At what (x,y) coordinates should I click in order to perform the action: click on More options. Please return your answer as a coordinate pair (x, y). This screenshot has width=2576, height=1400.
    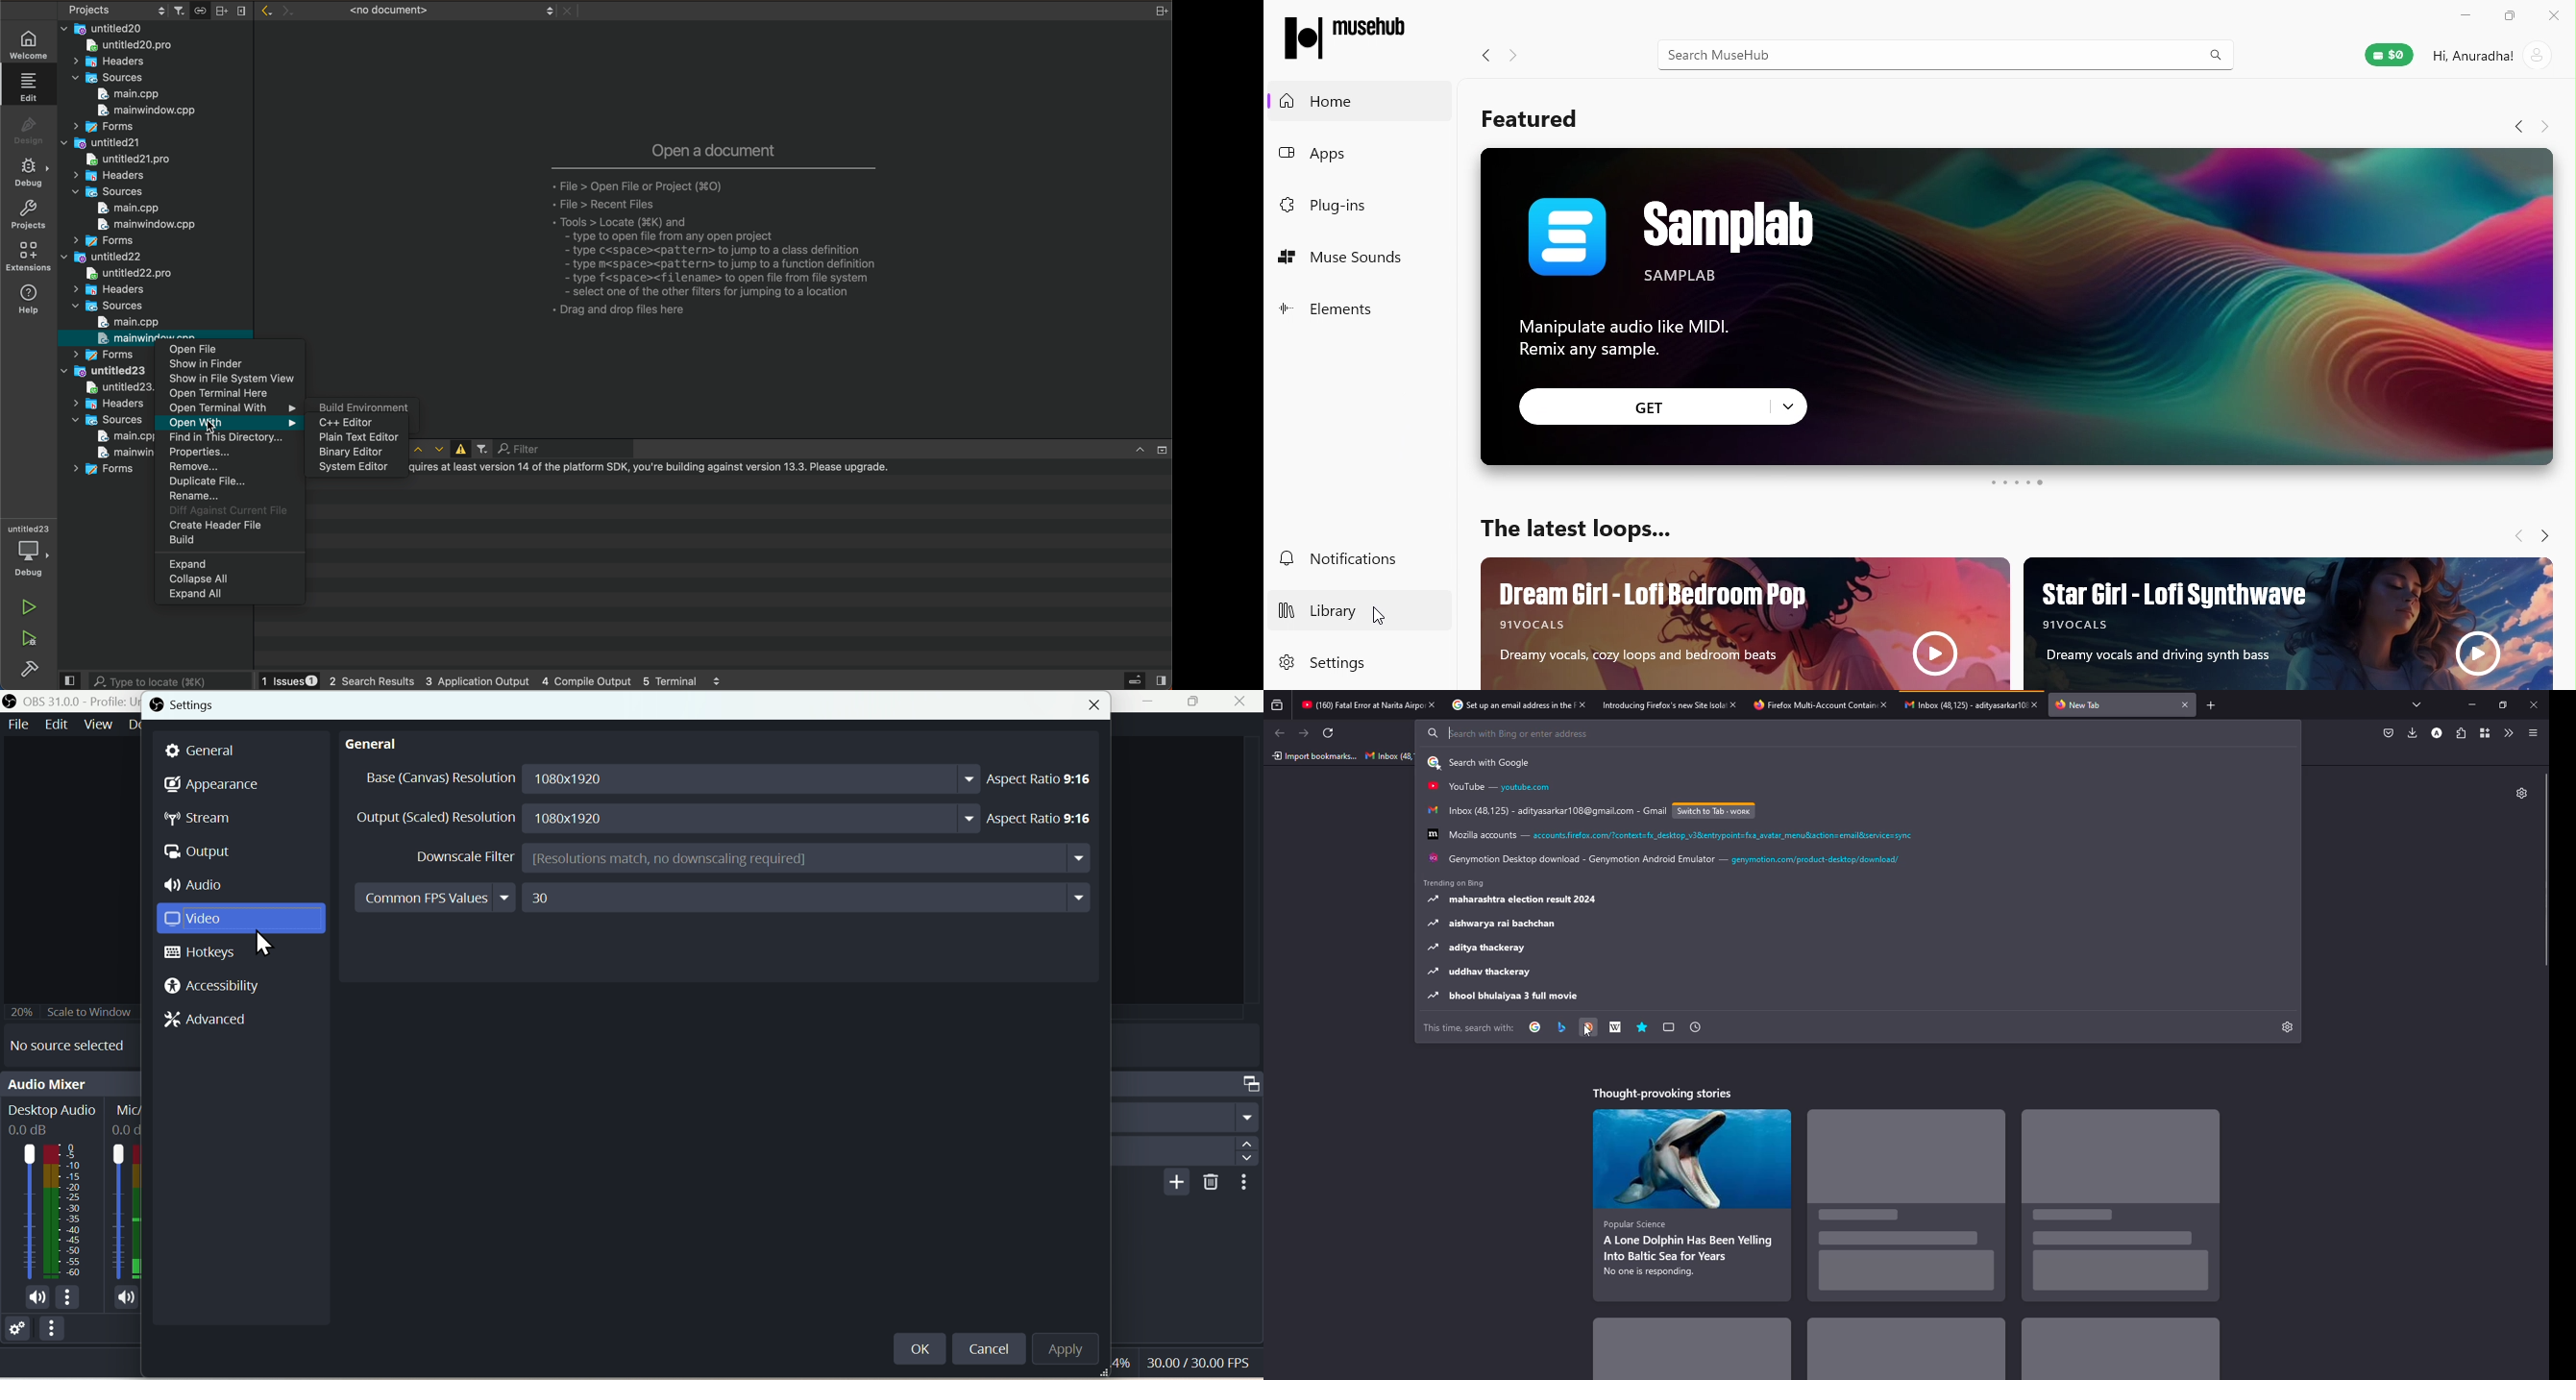
    Looking at the image, I should click on (1245, 1182).